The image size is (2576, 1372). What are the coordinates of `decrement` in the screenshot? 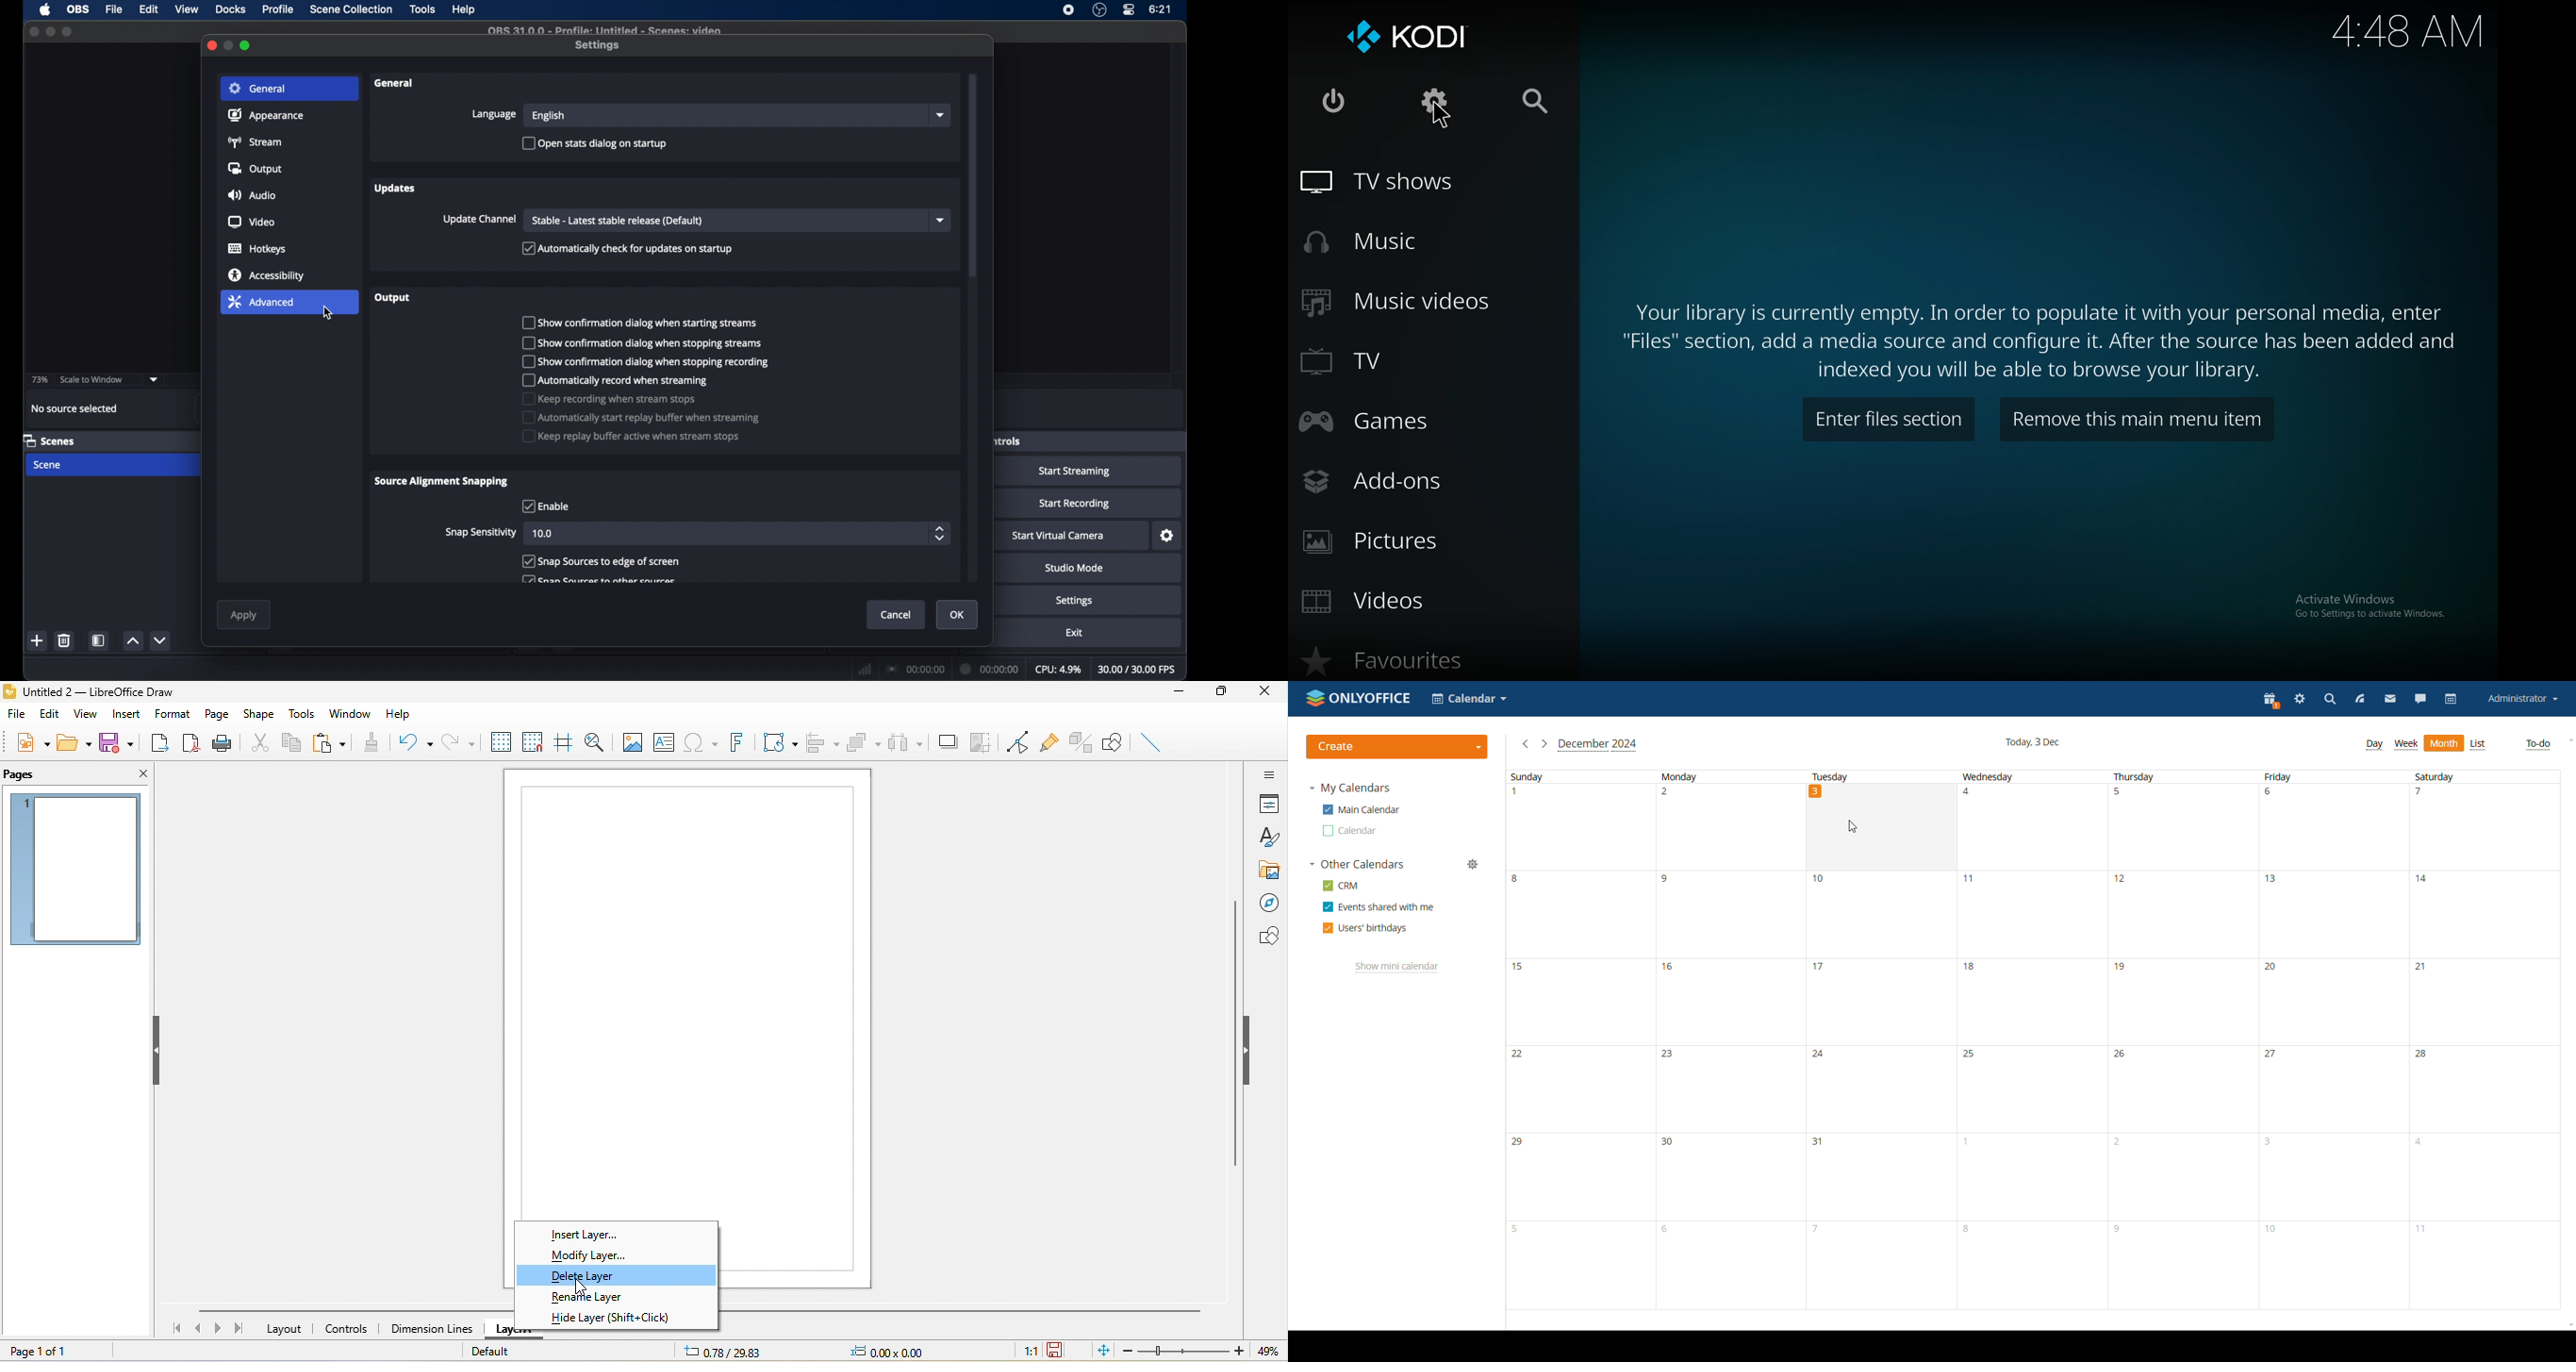 It's located at (162, 640).